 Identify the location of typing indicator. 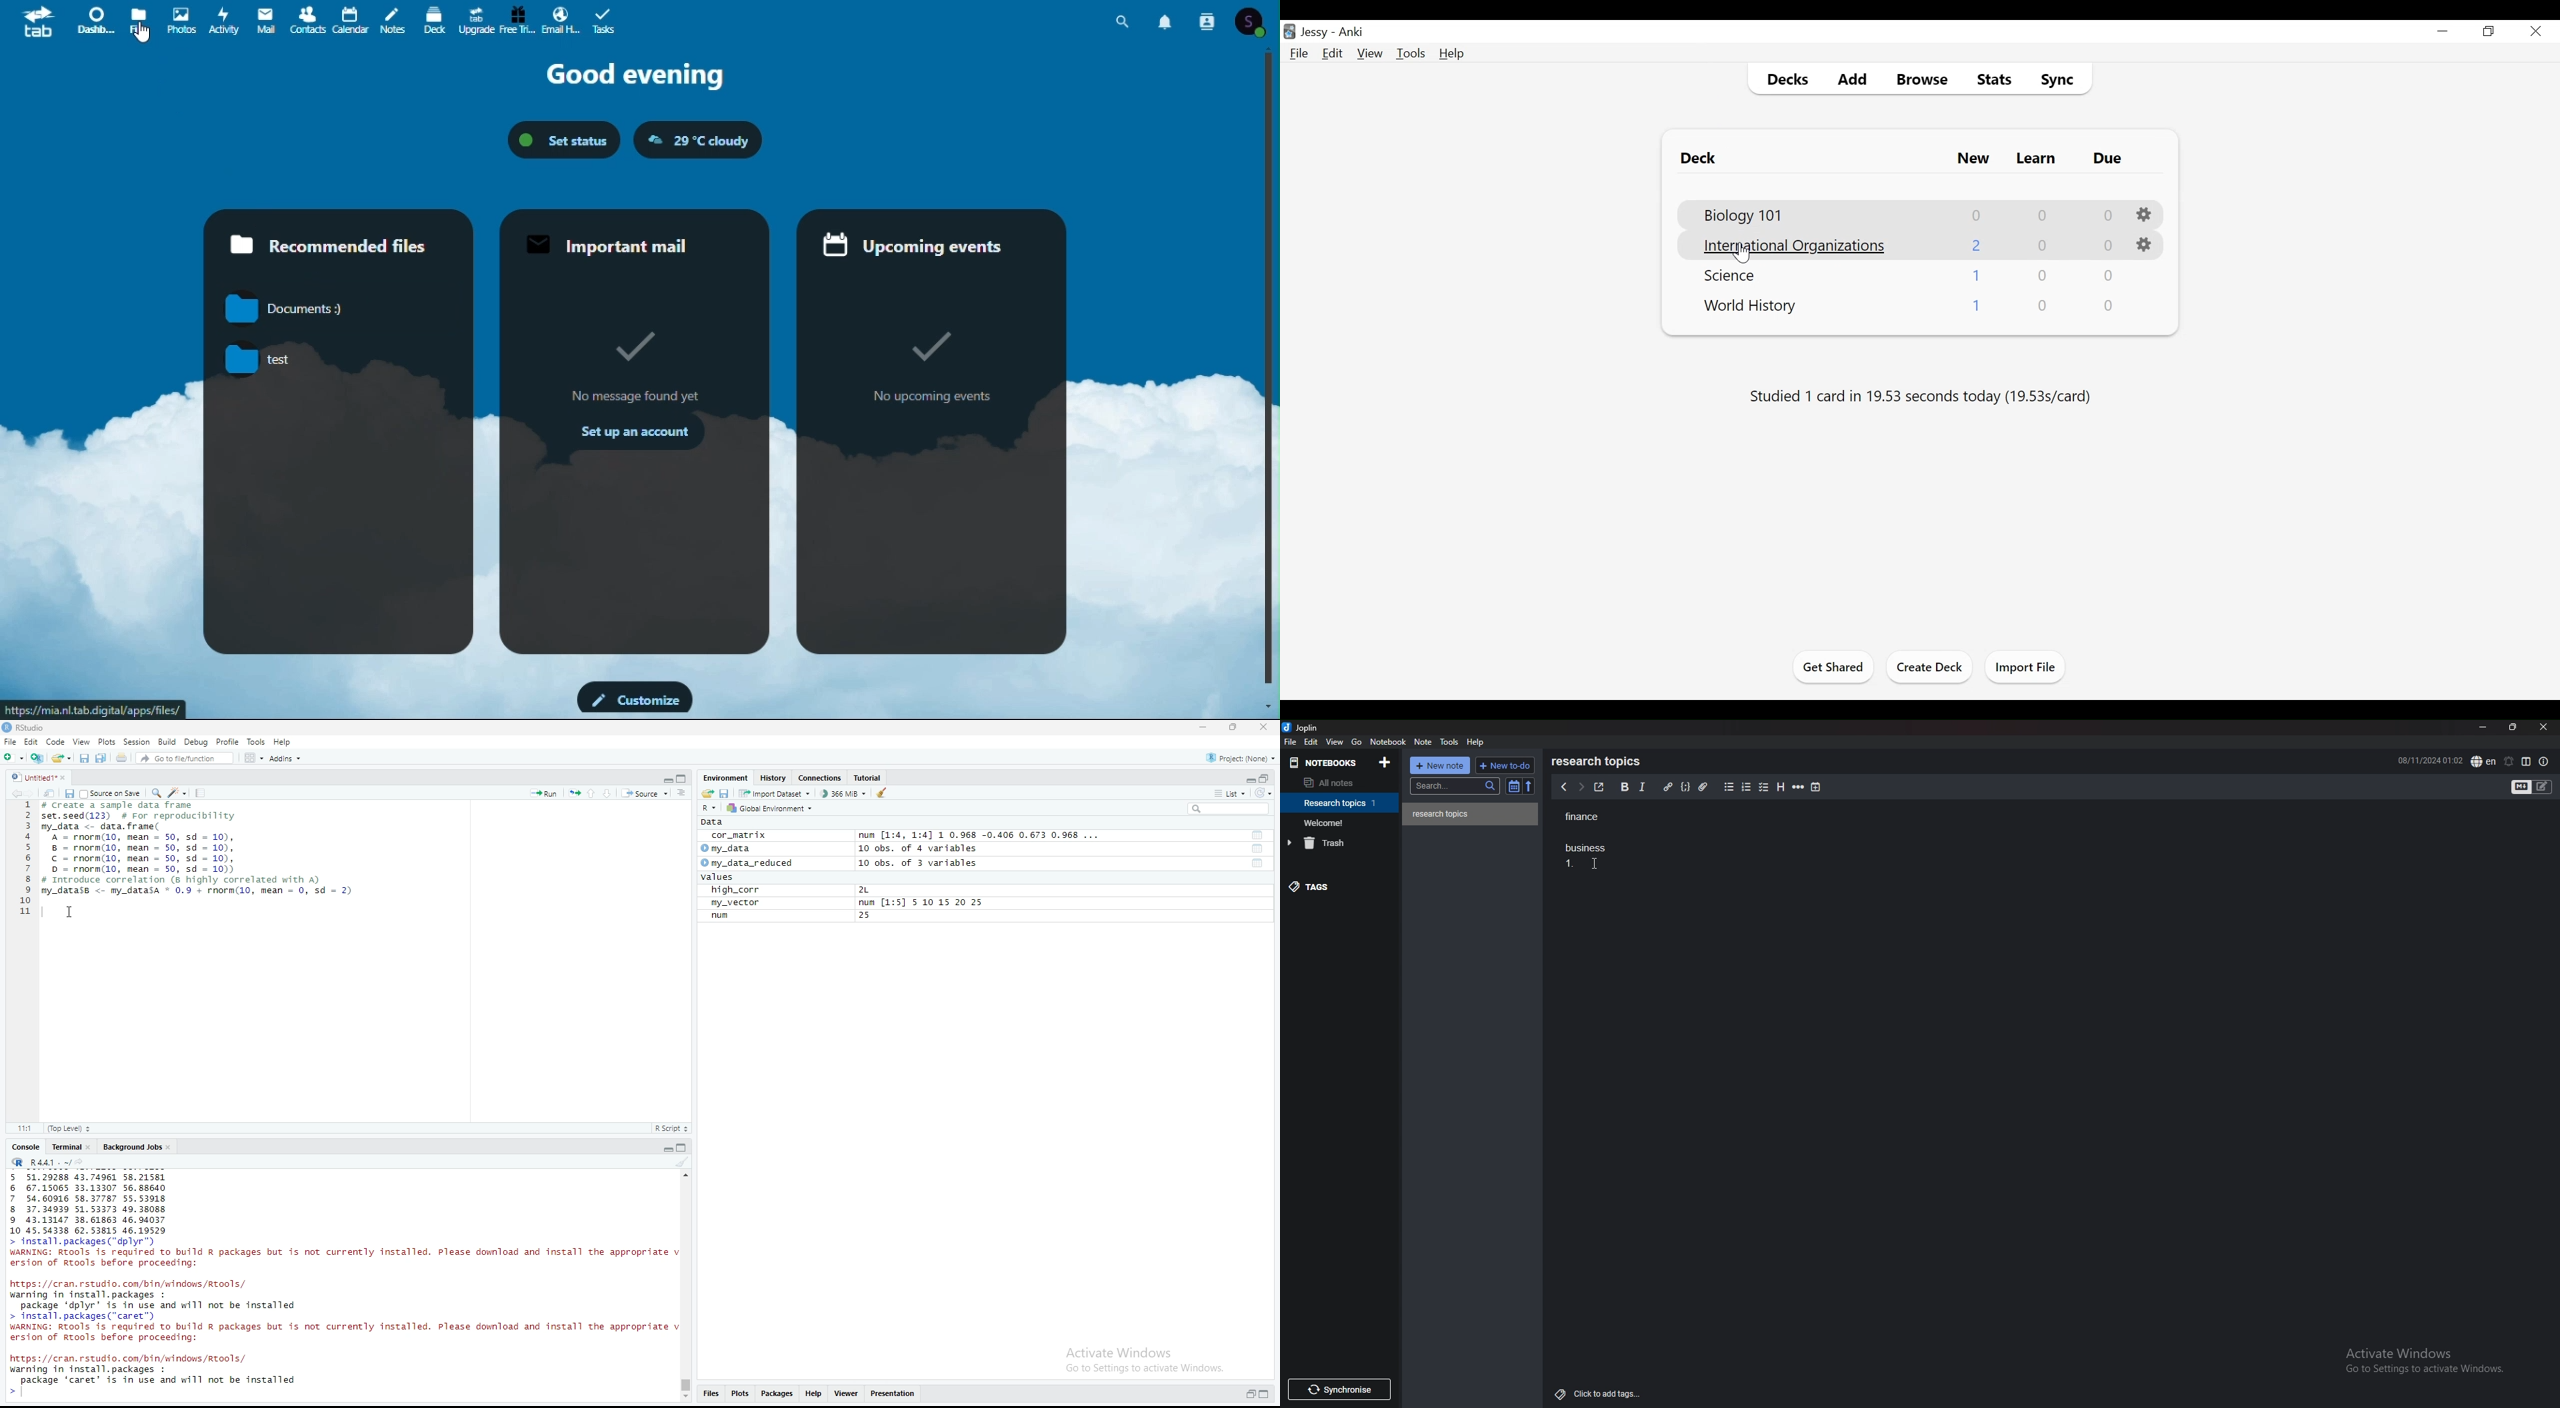
(46, 912).